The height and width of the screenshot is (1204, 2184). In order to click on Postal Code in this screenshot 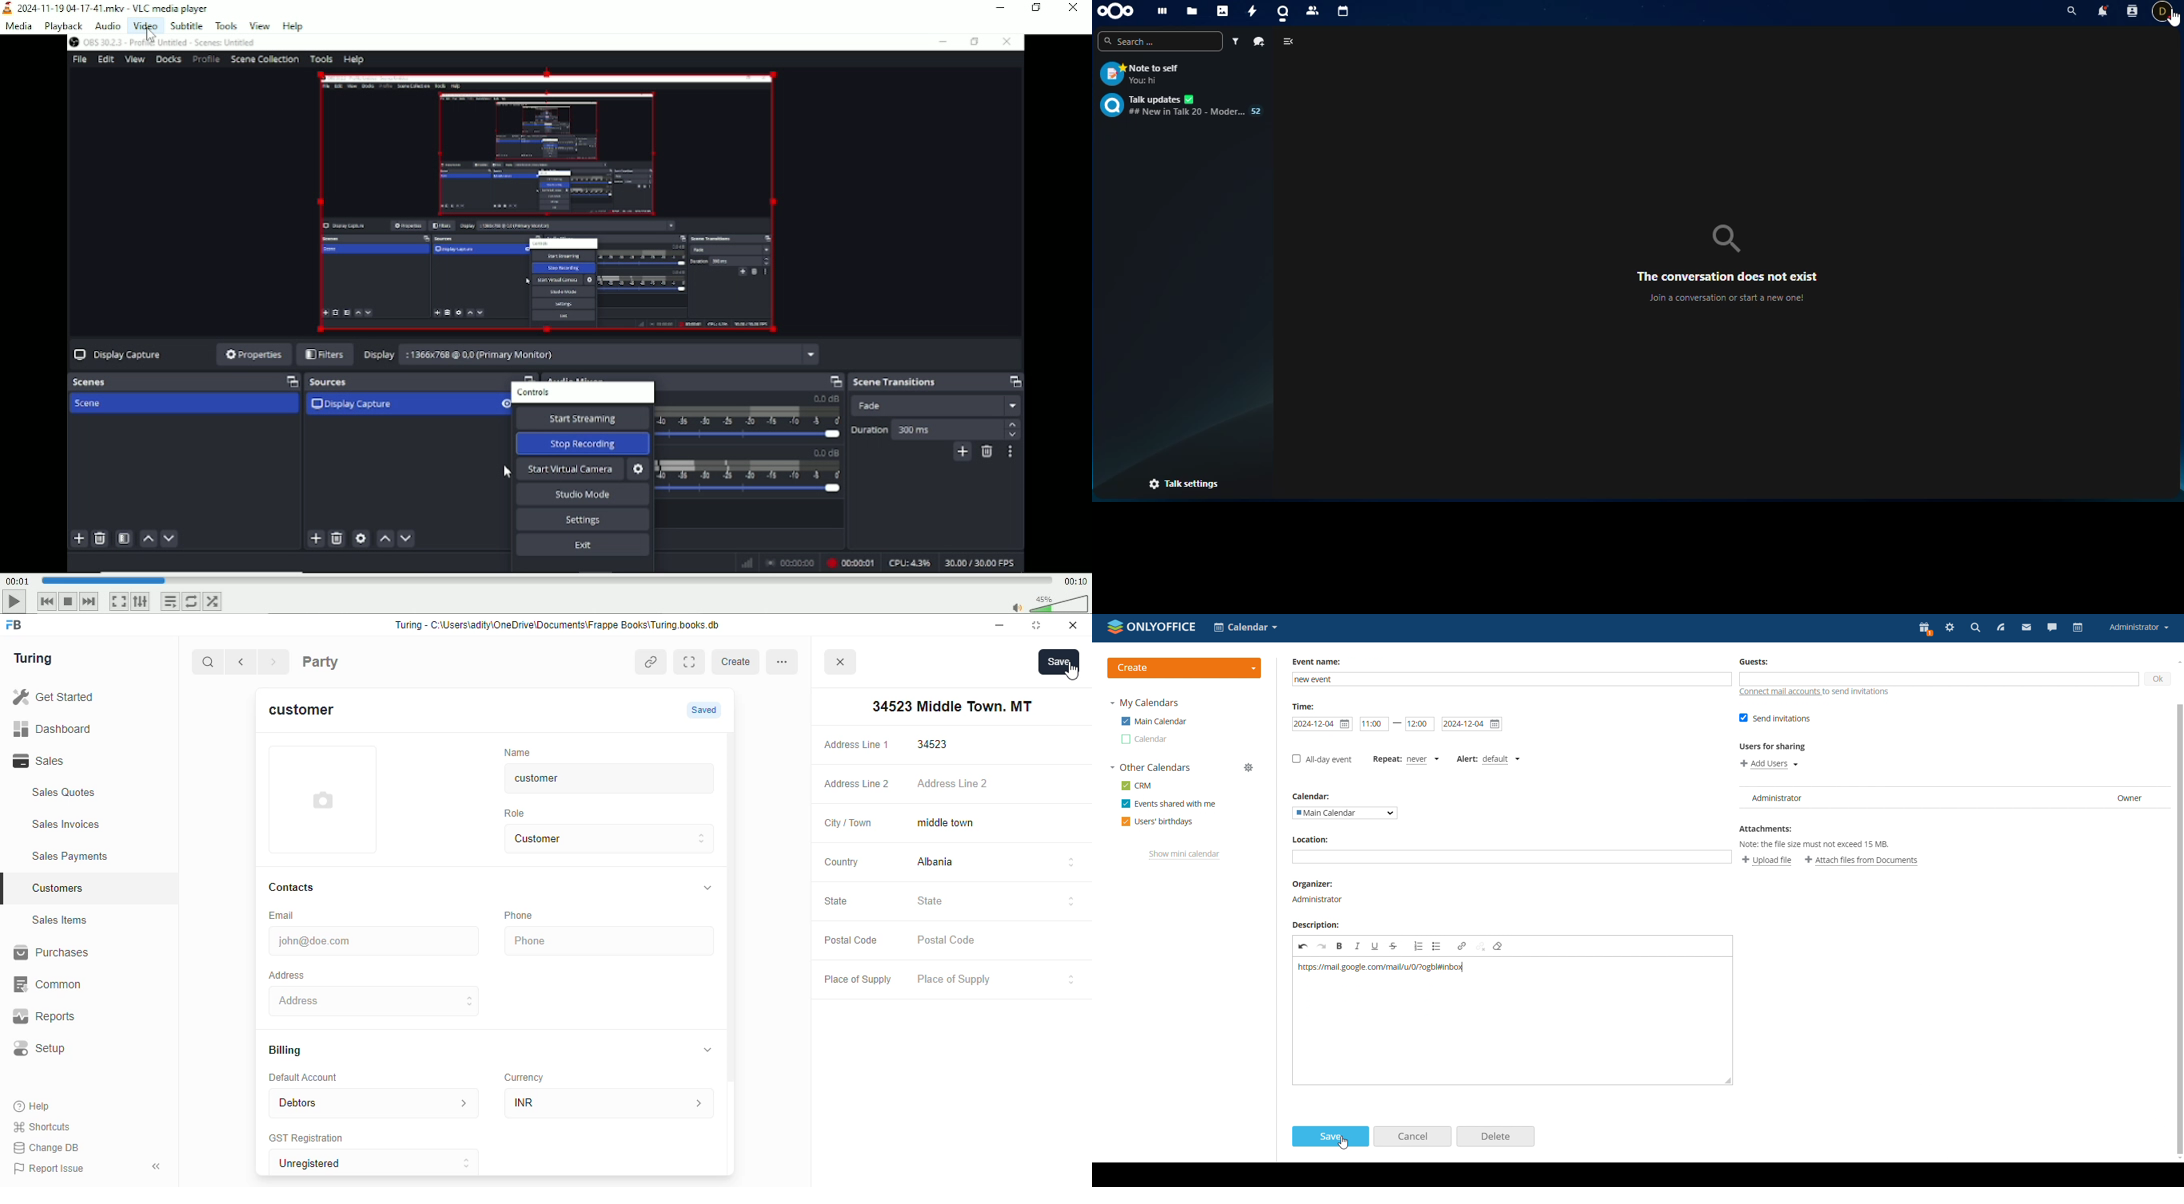, I will do `click(848, 940)`.